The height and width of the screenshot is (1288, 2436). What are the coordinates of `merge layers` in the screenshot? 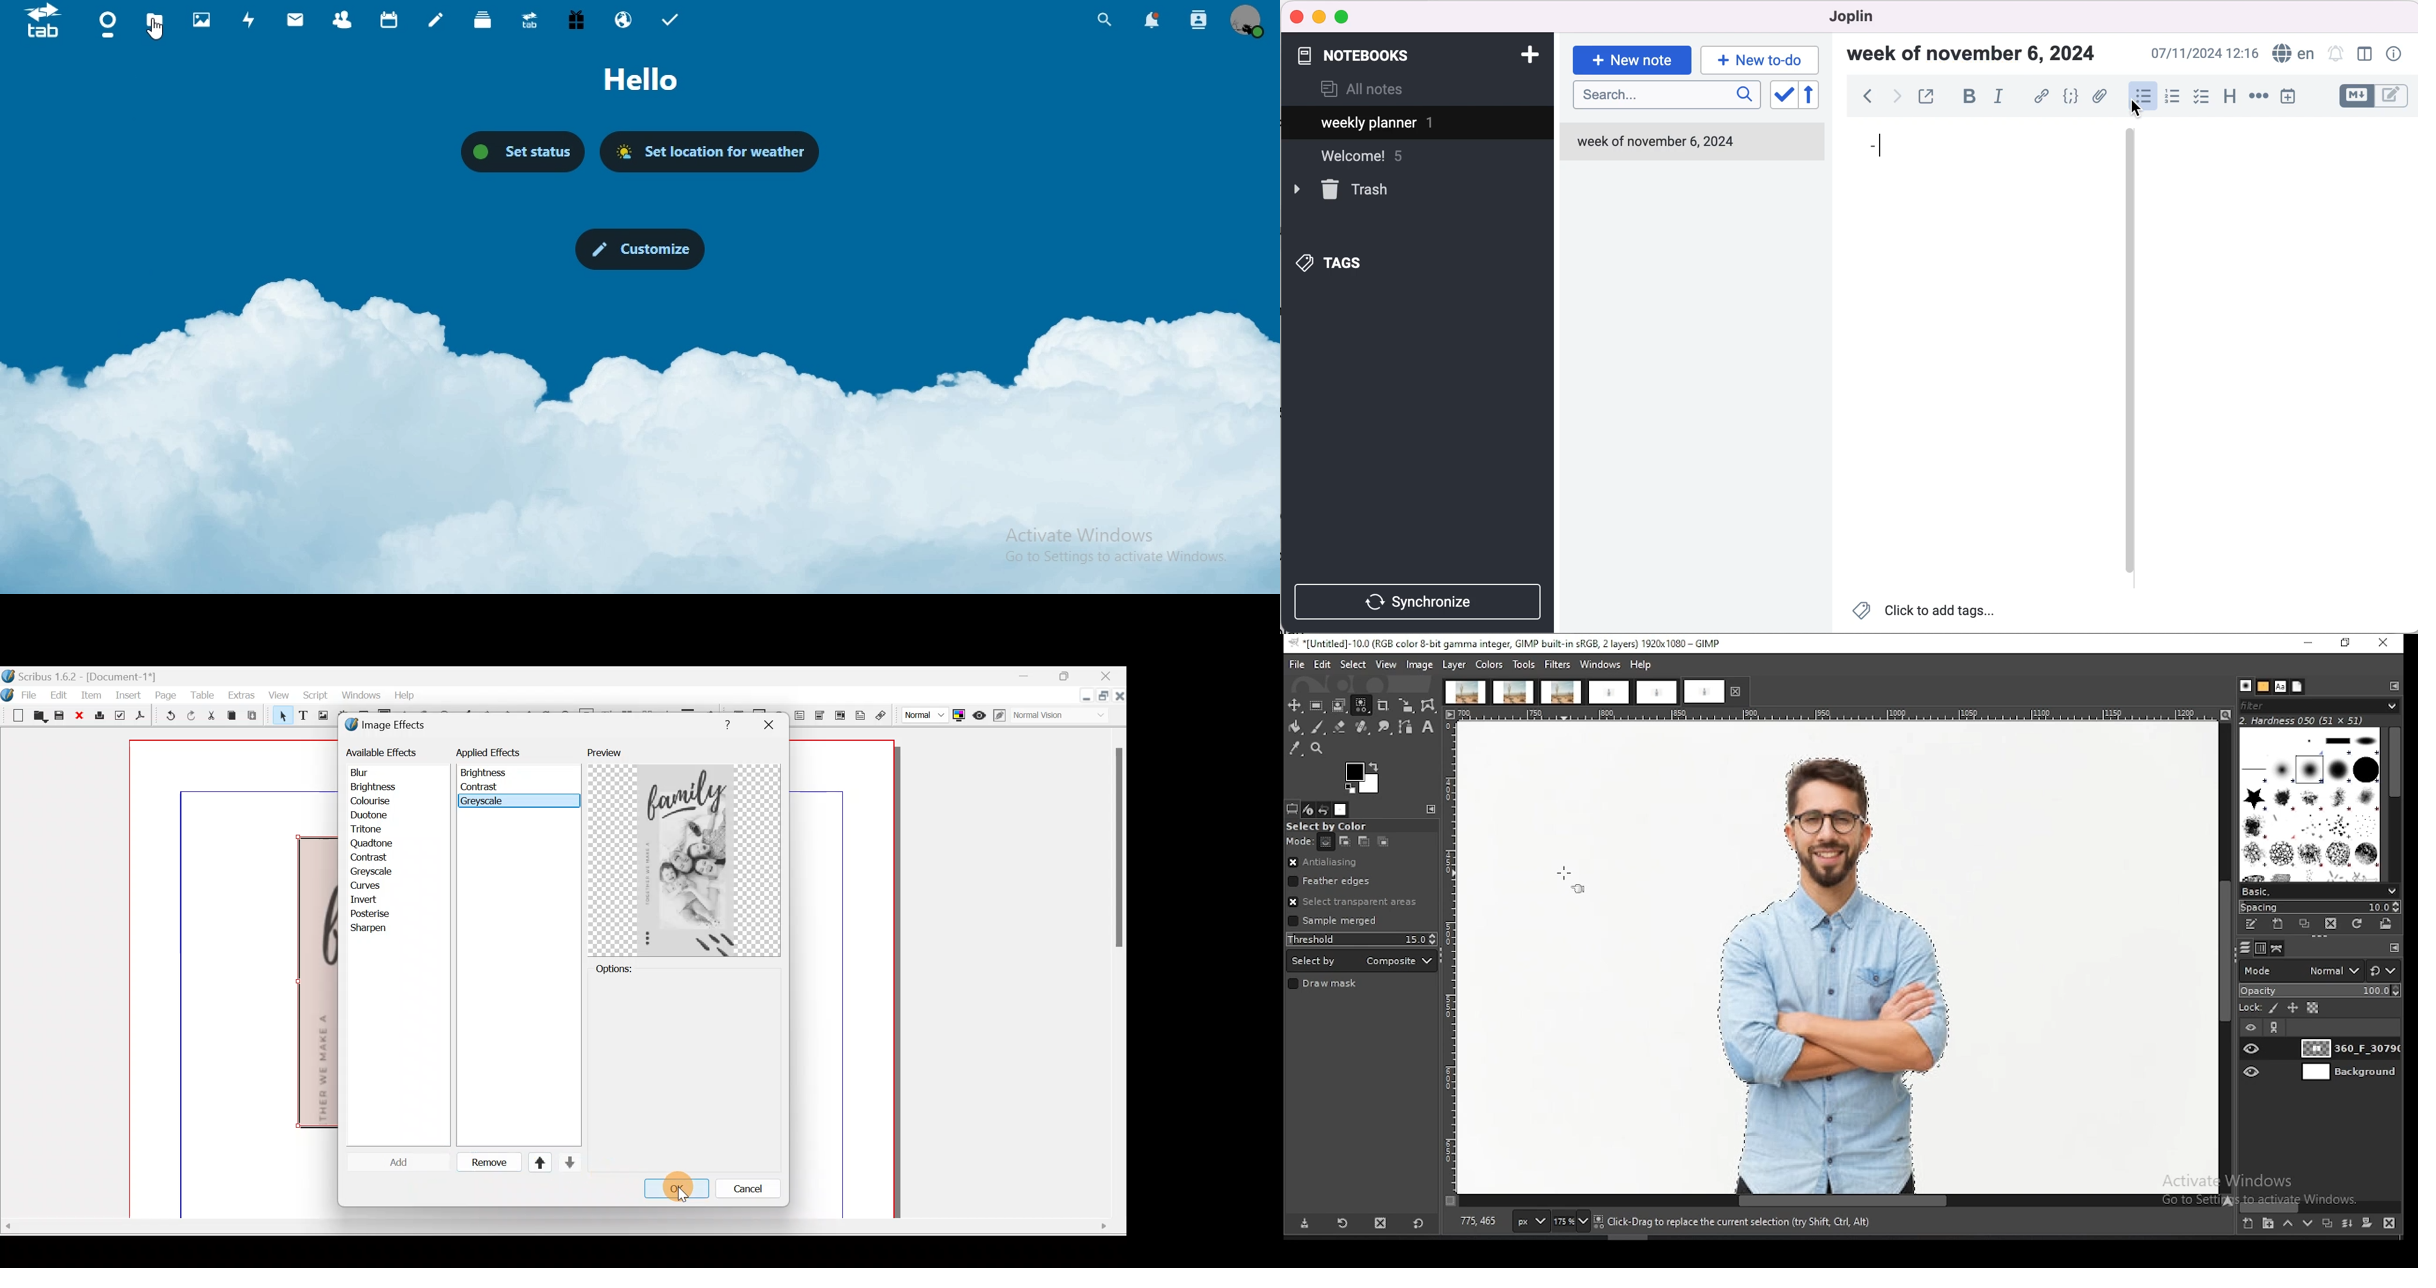 It's located at (2347, 1222).